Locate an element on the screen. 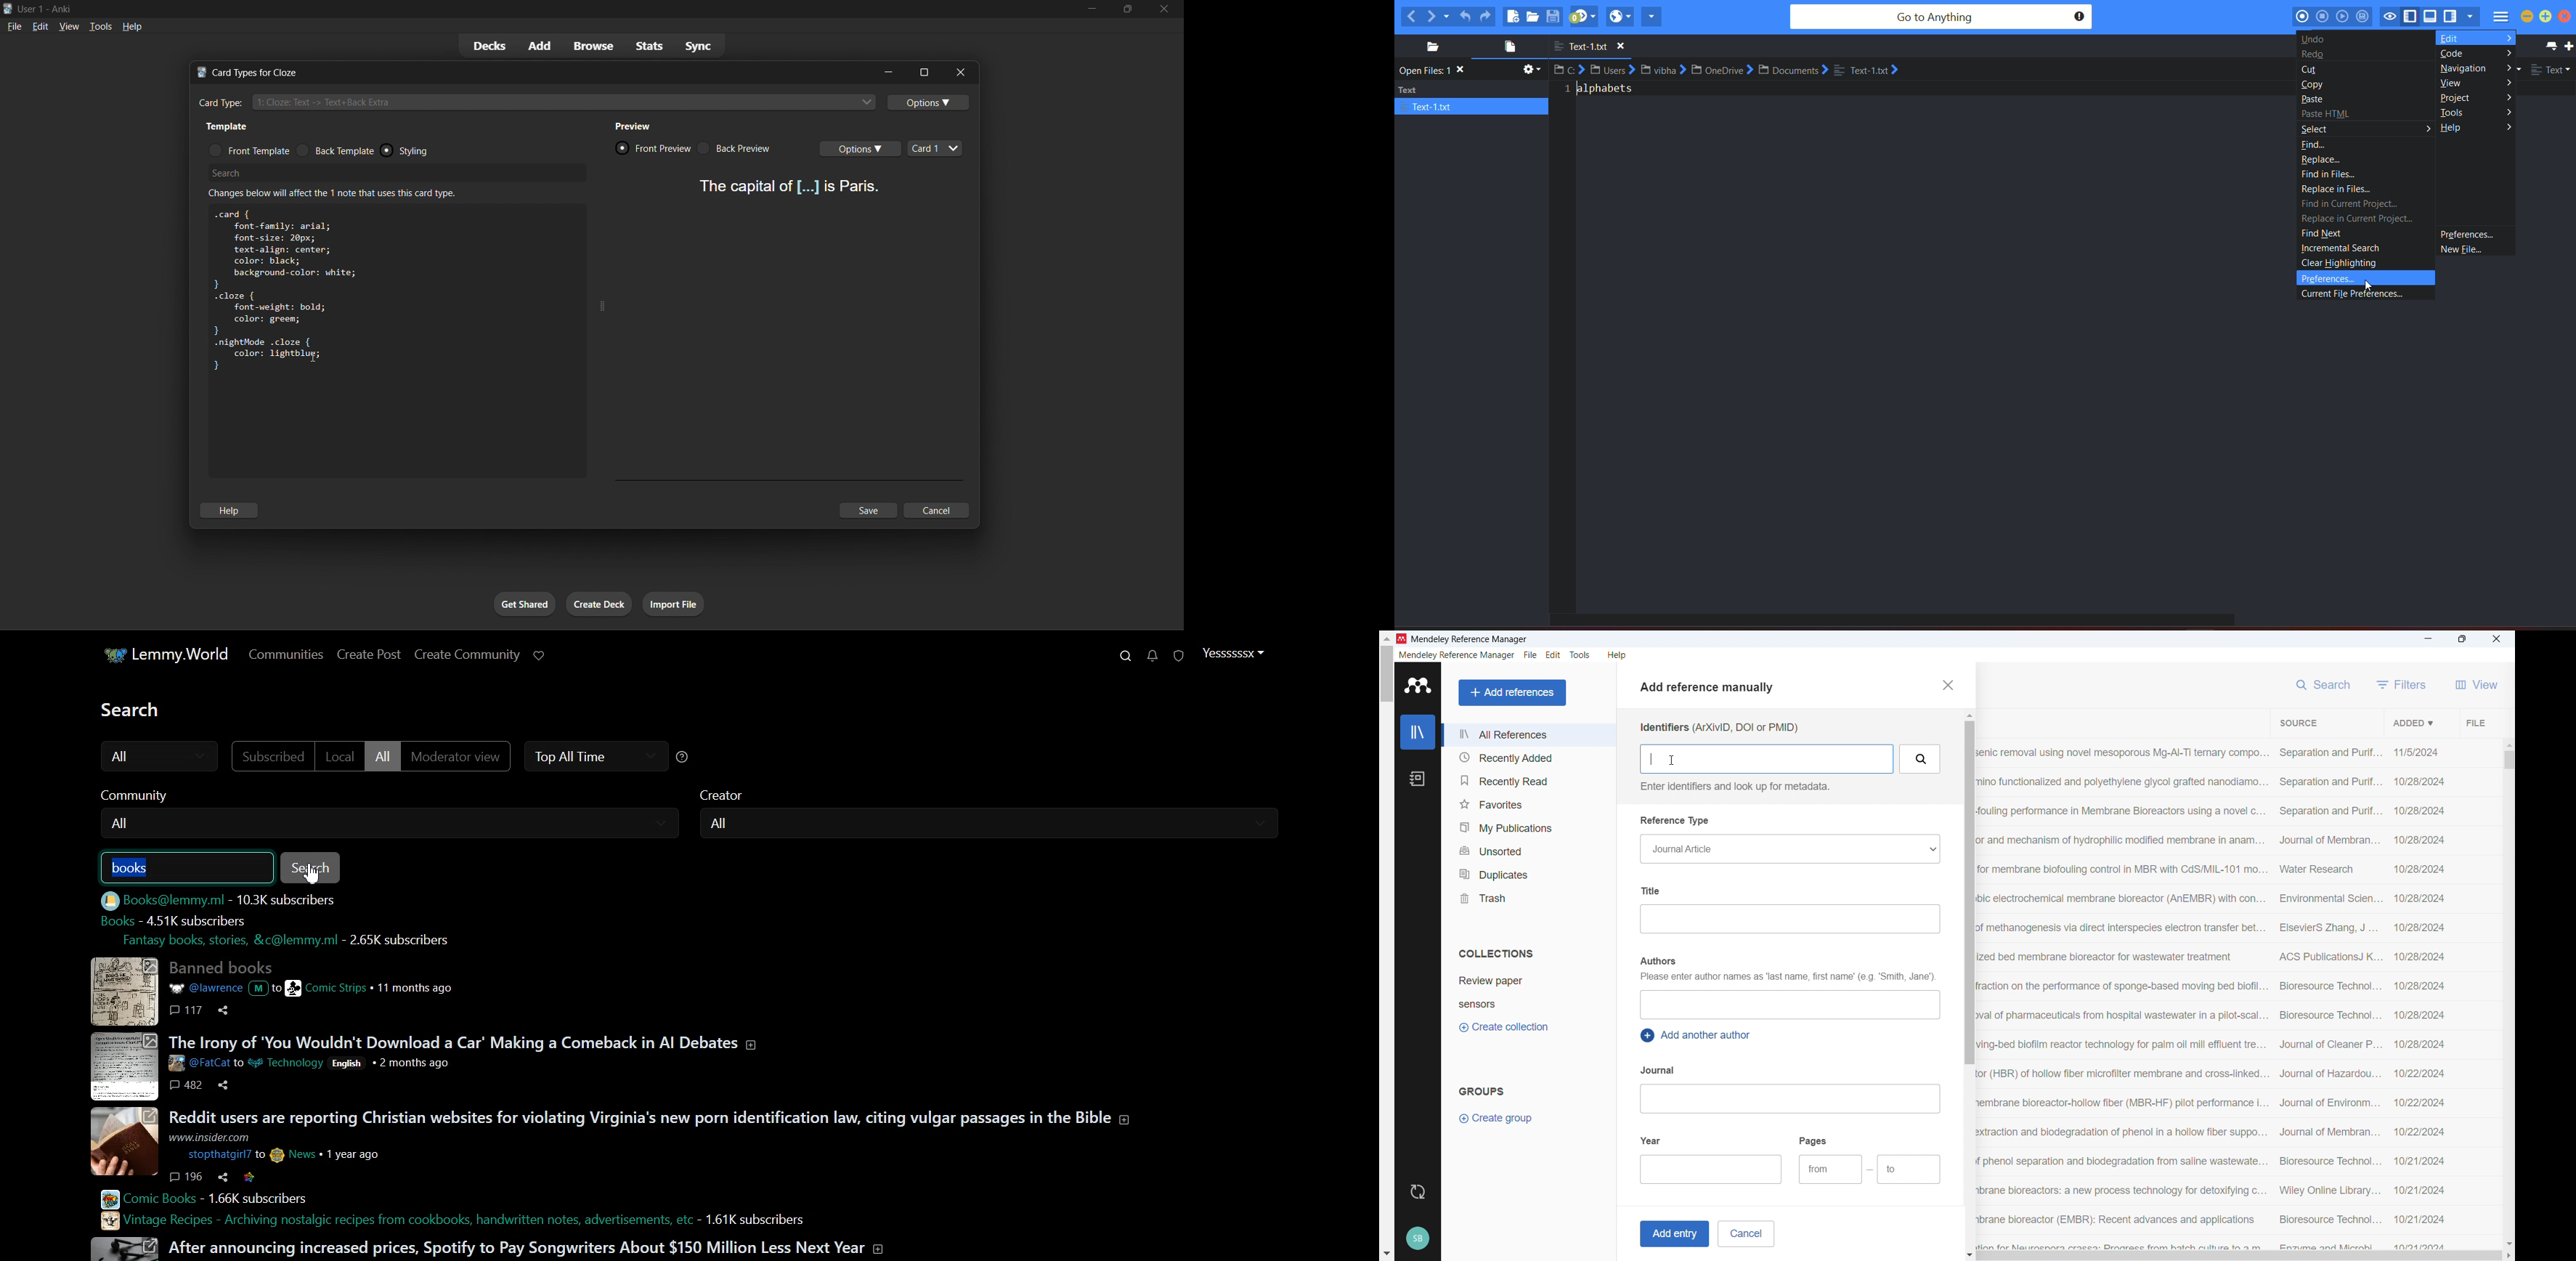 The width and height of the screenshot is (2576, 1288). cancel is located at coordinates (938, 510).